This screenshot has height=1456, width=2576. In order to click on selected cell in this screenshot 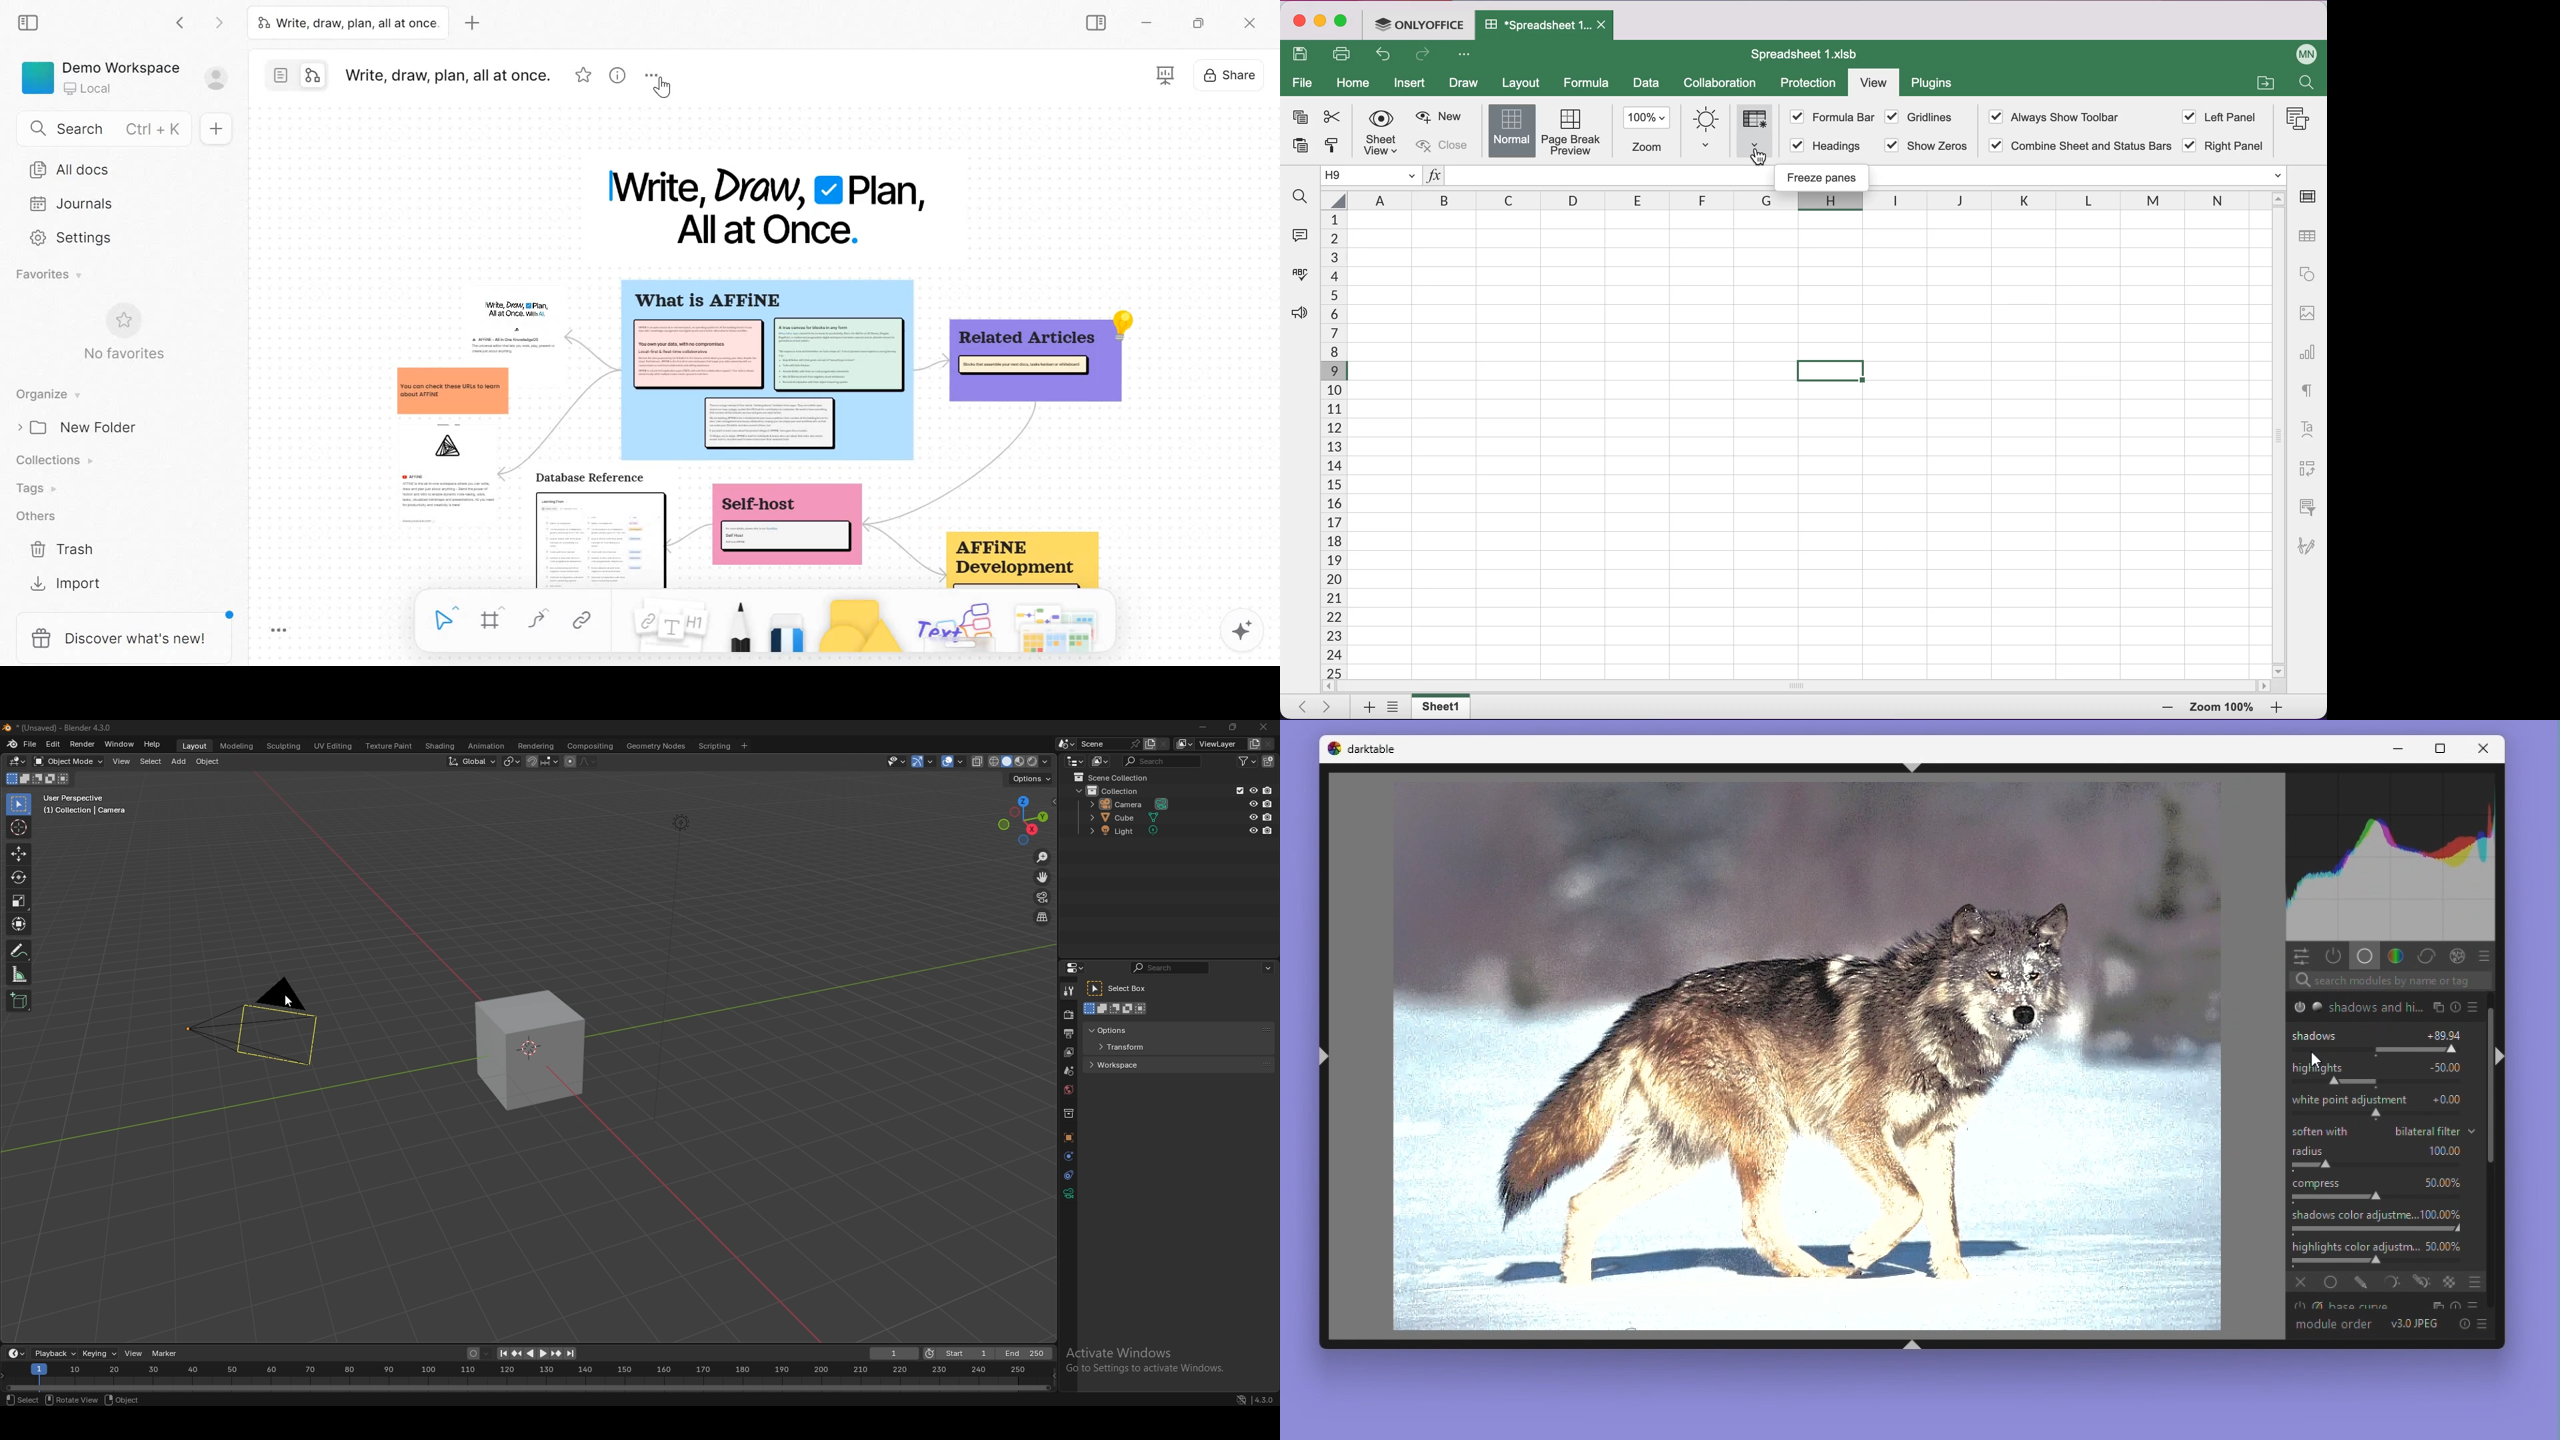, I will do `click(1830, 370)`.